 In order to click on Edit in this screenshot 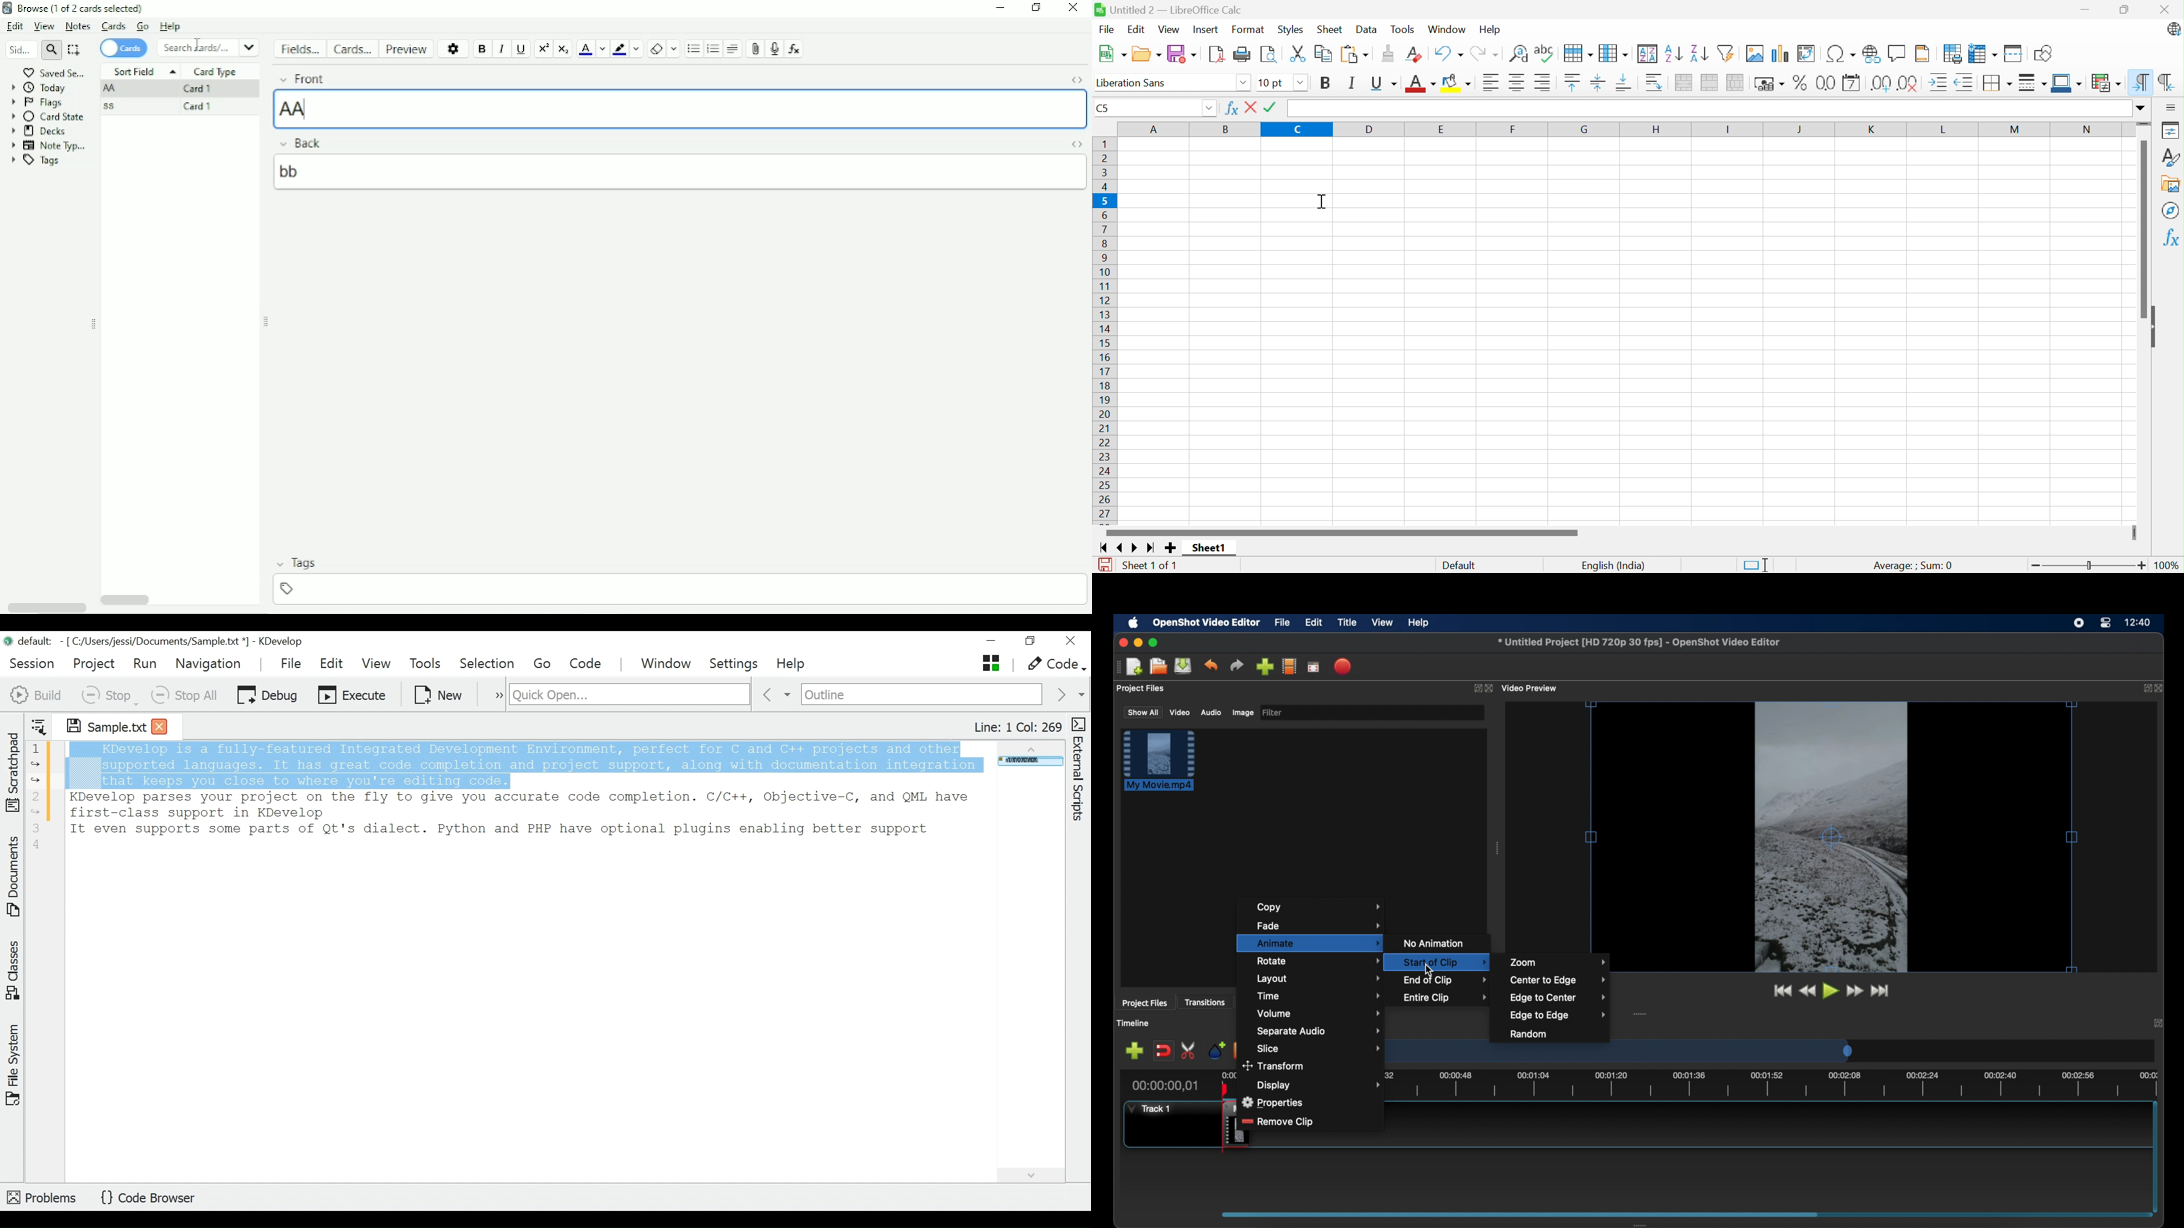, I will do `click(16, 27)`.